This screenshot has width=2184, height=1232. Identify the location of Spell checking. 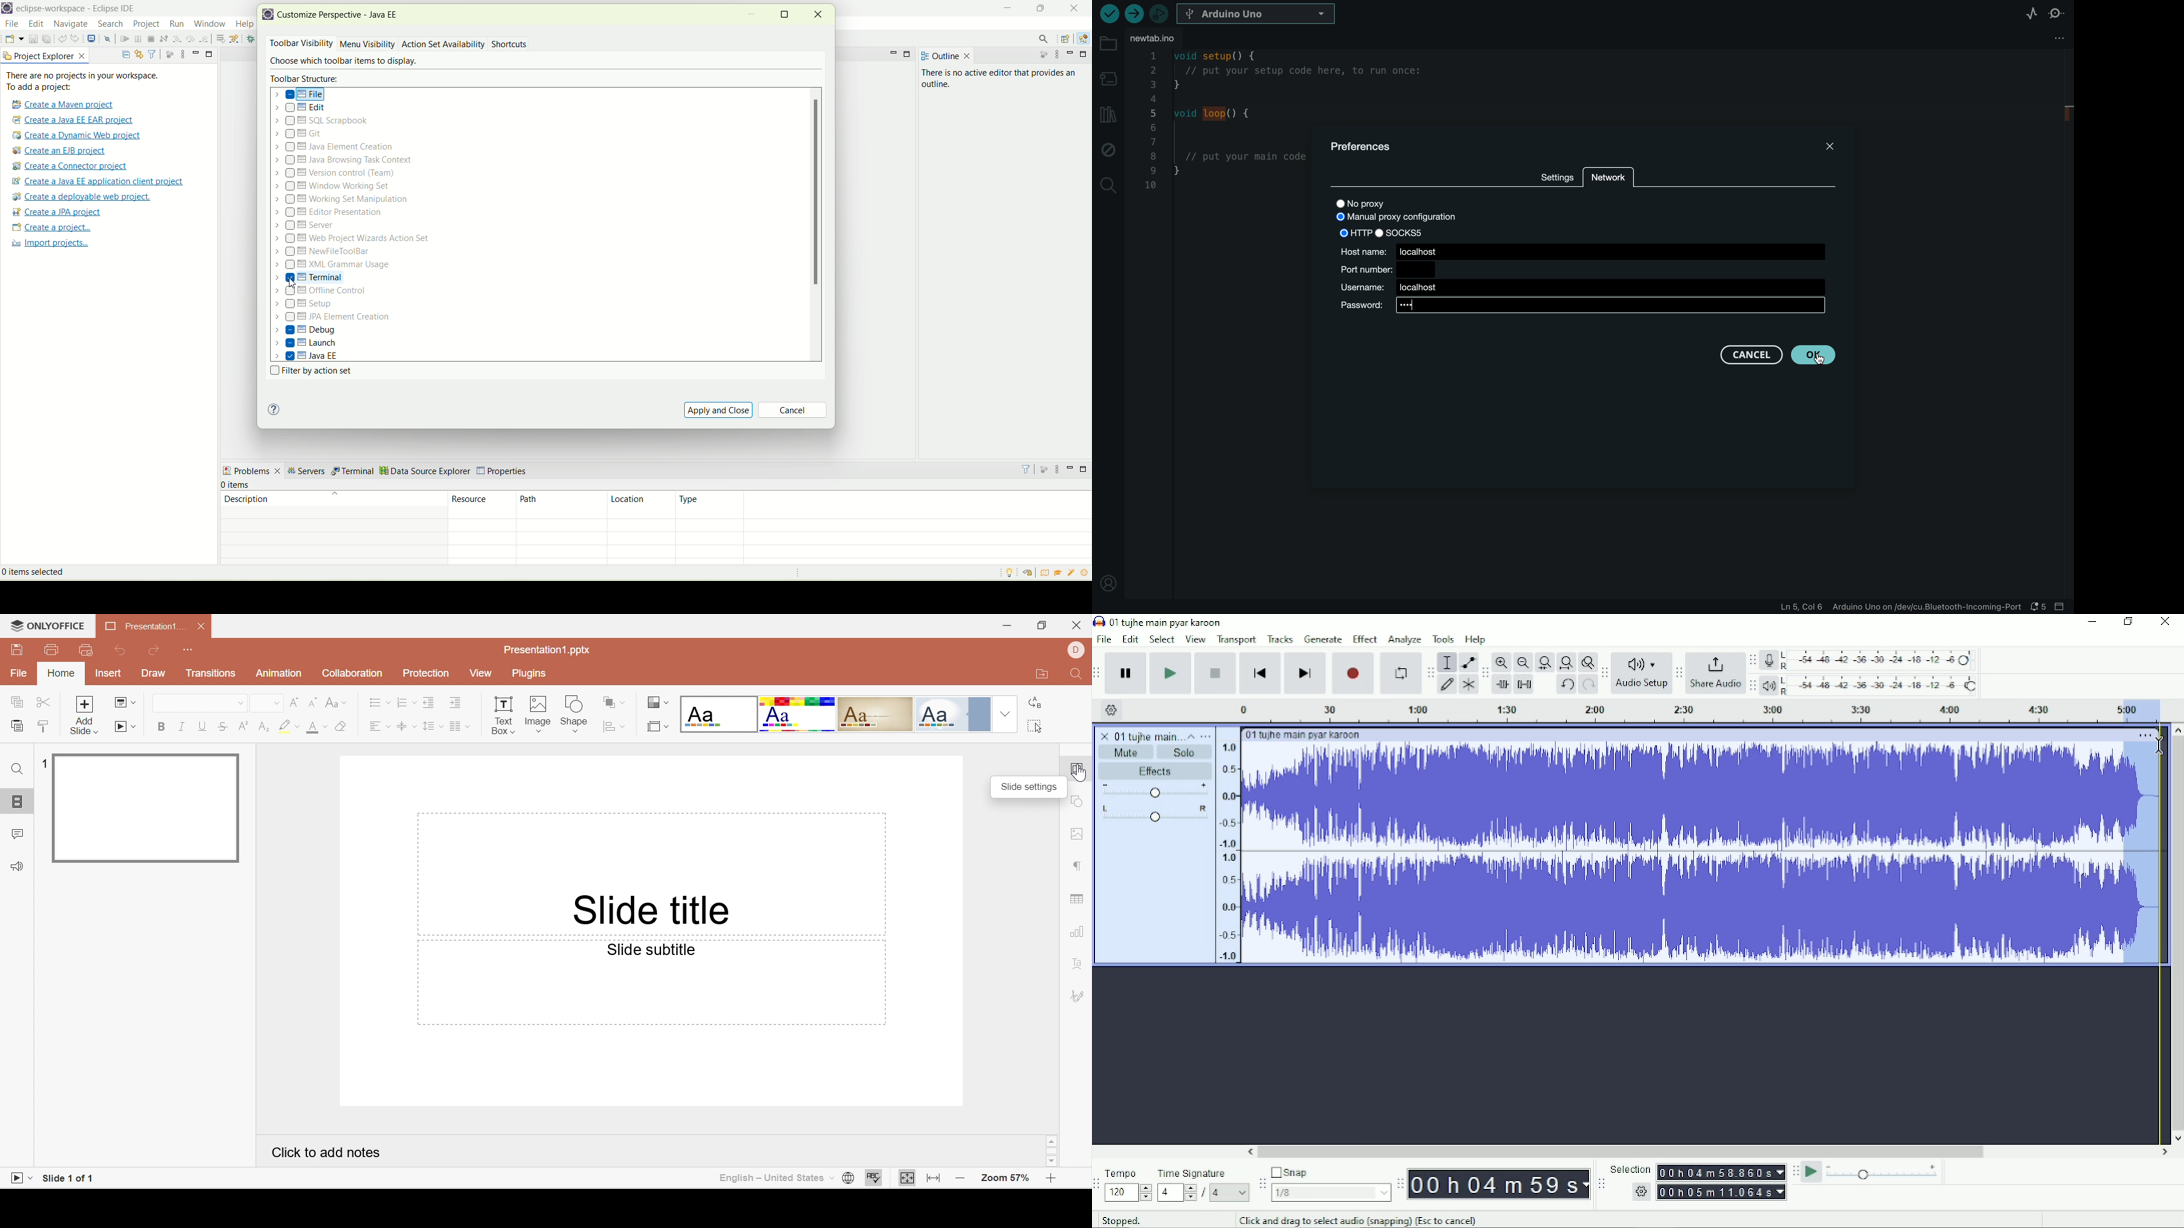
(874, 1179).